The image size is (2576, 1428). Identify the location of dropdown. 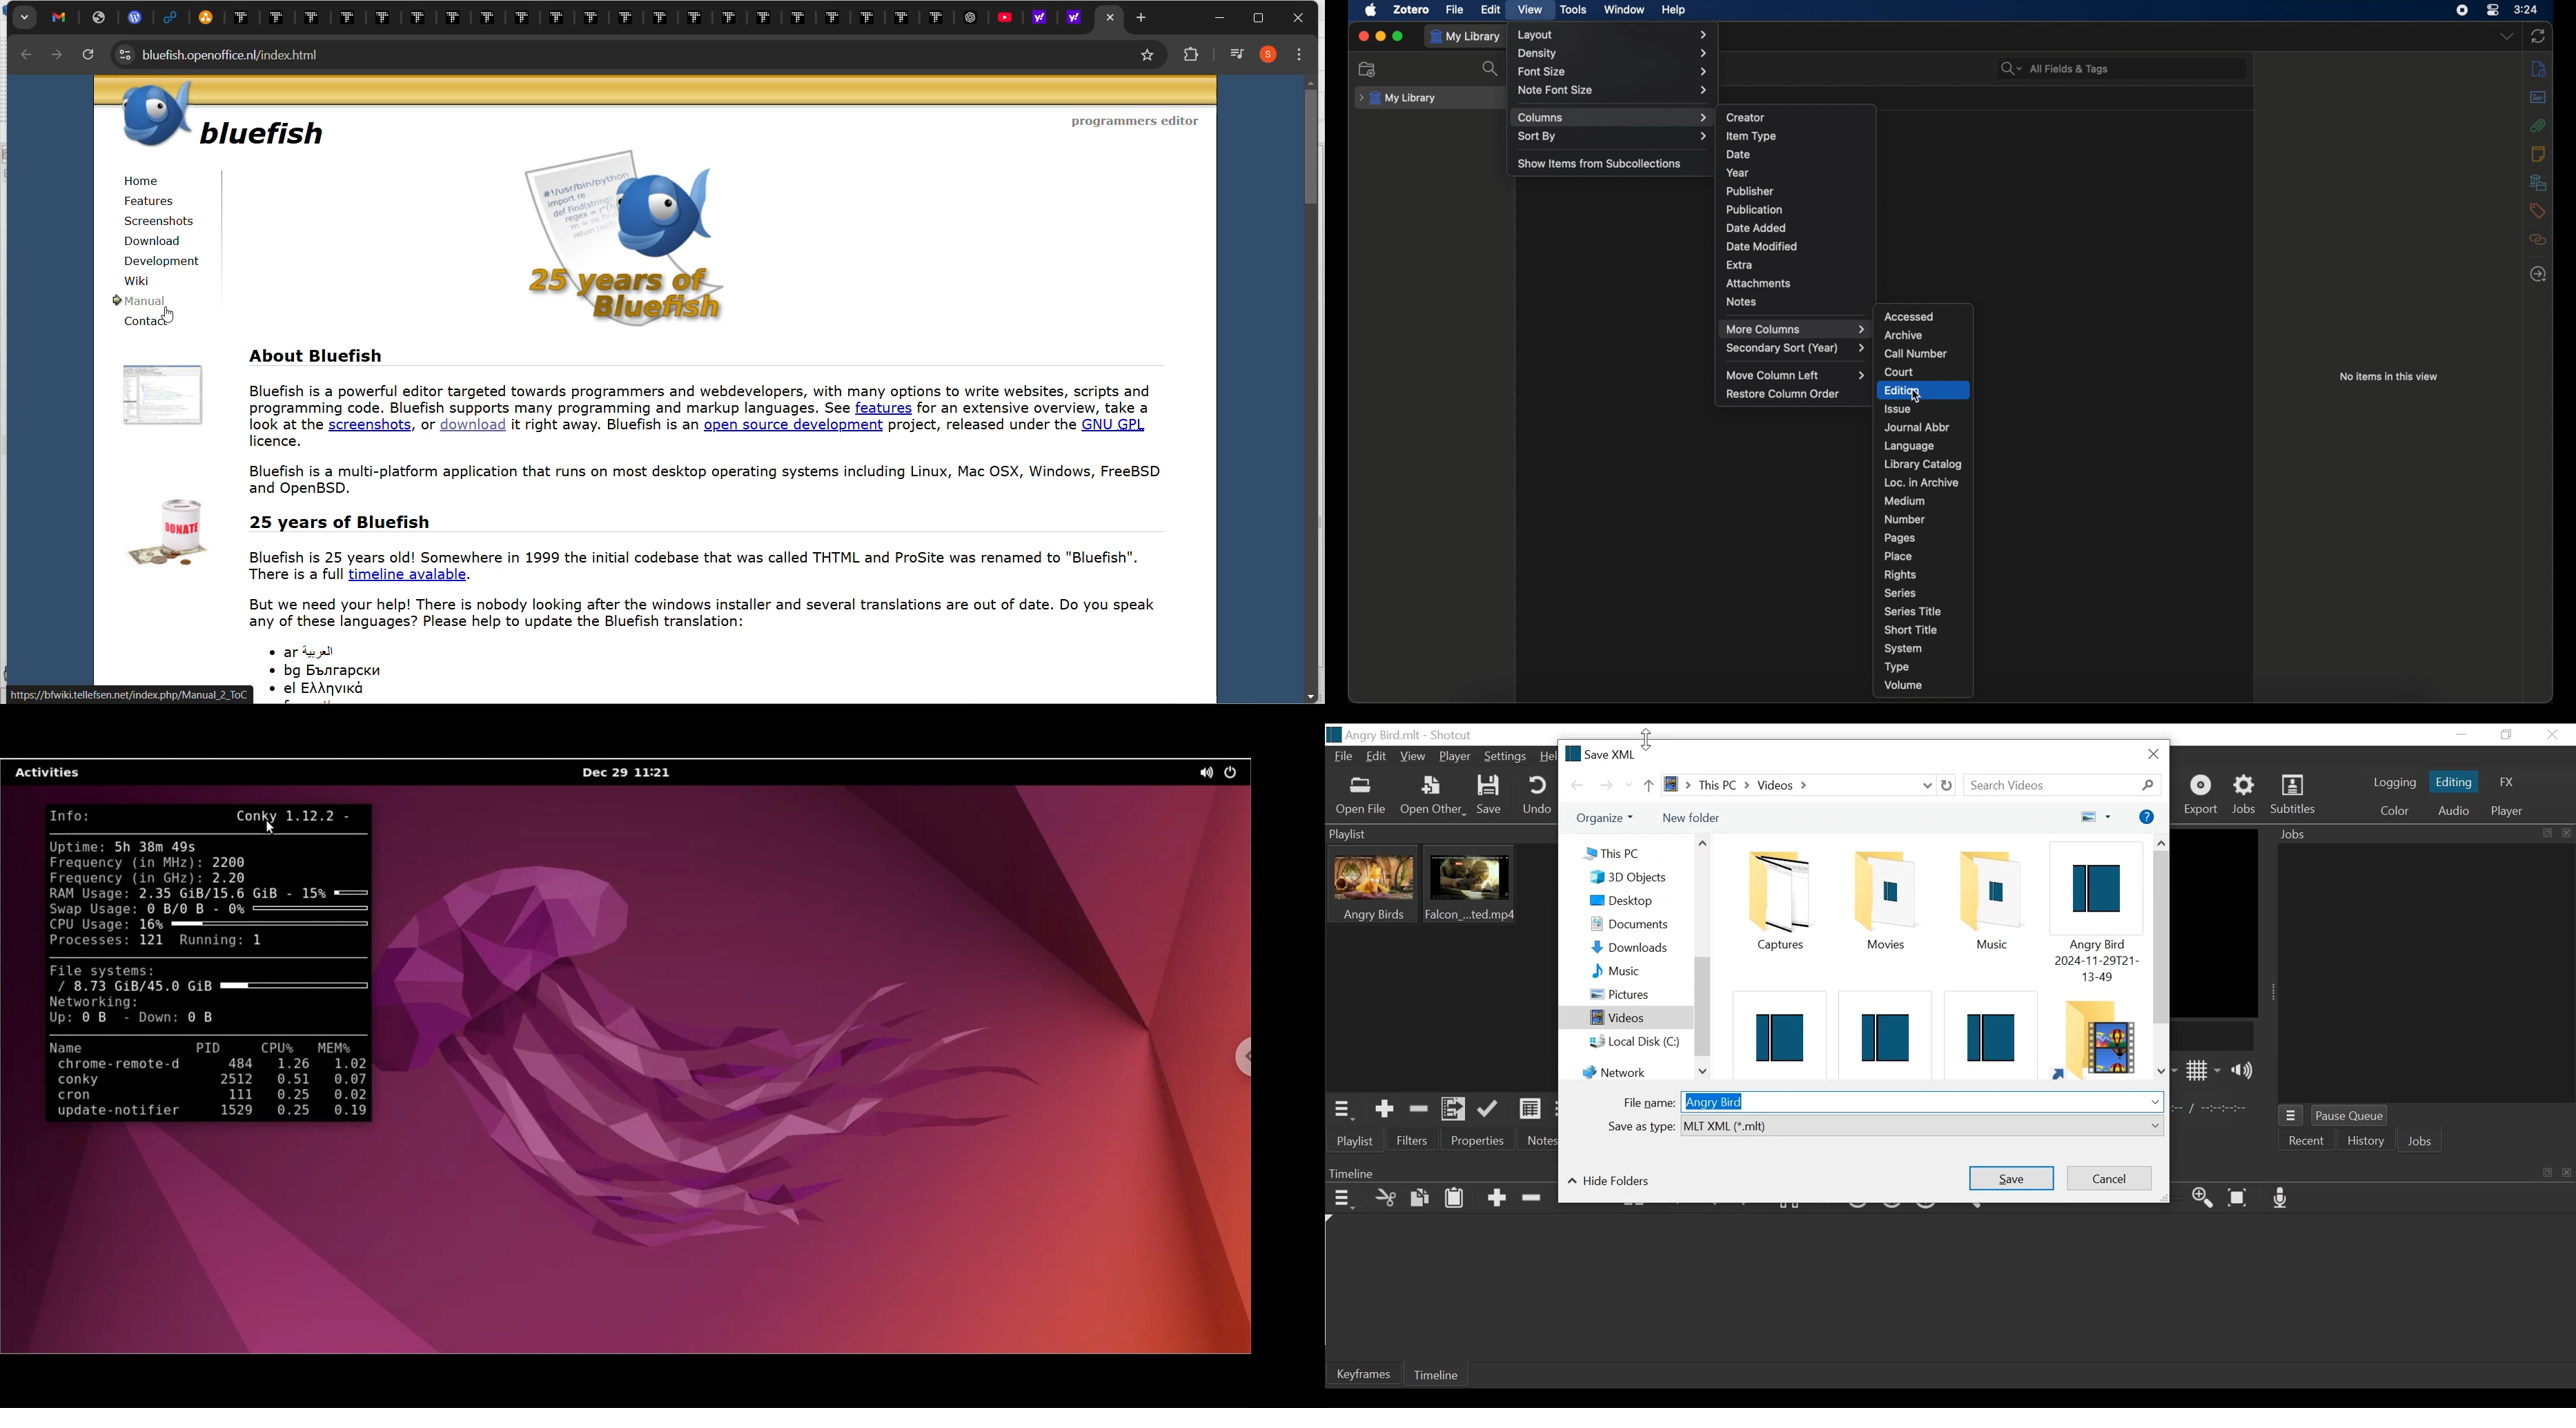
(2507, 37).